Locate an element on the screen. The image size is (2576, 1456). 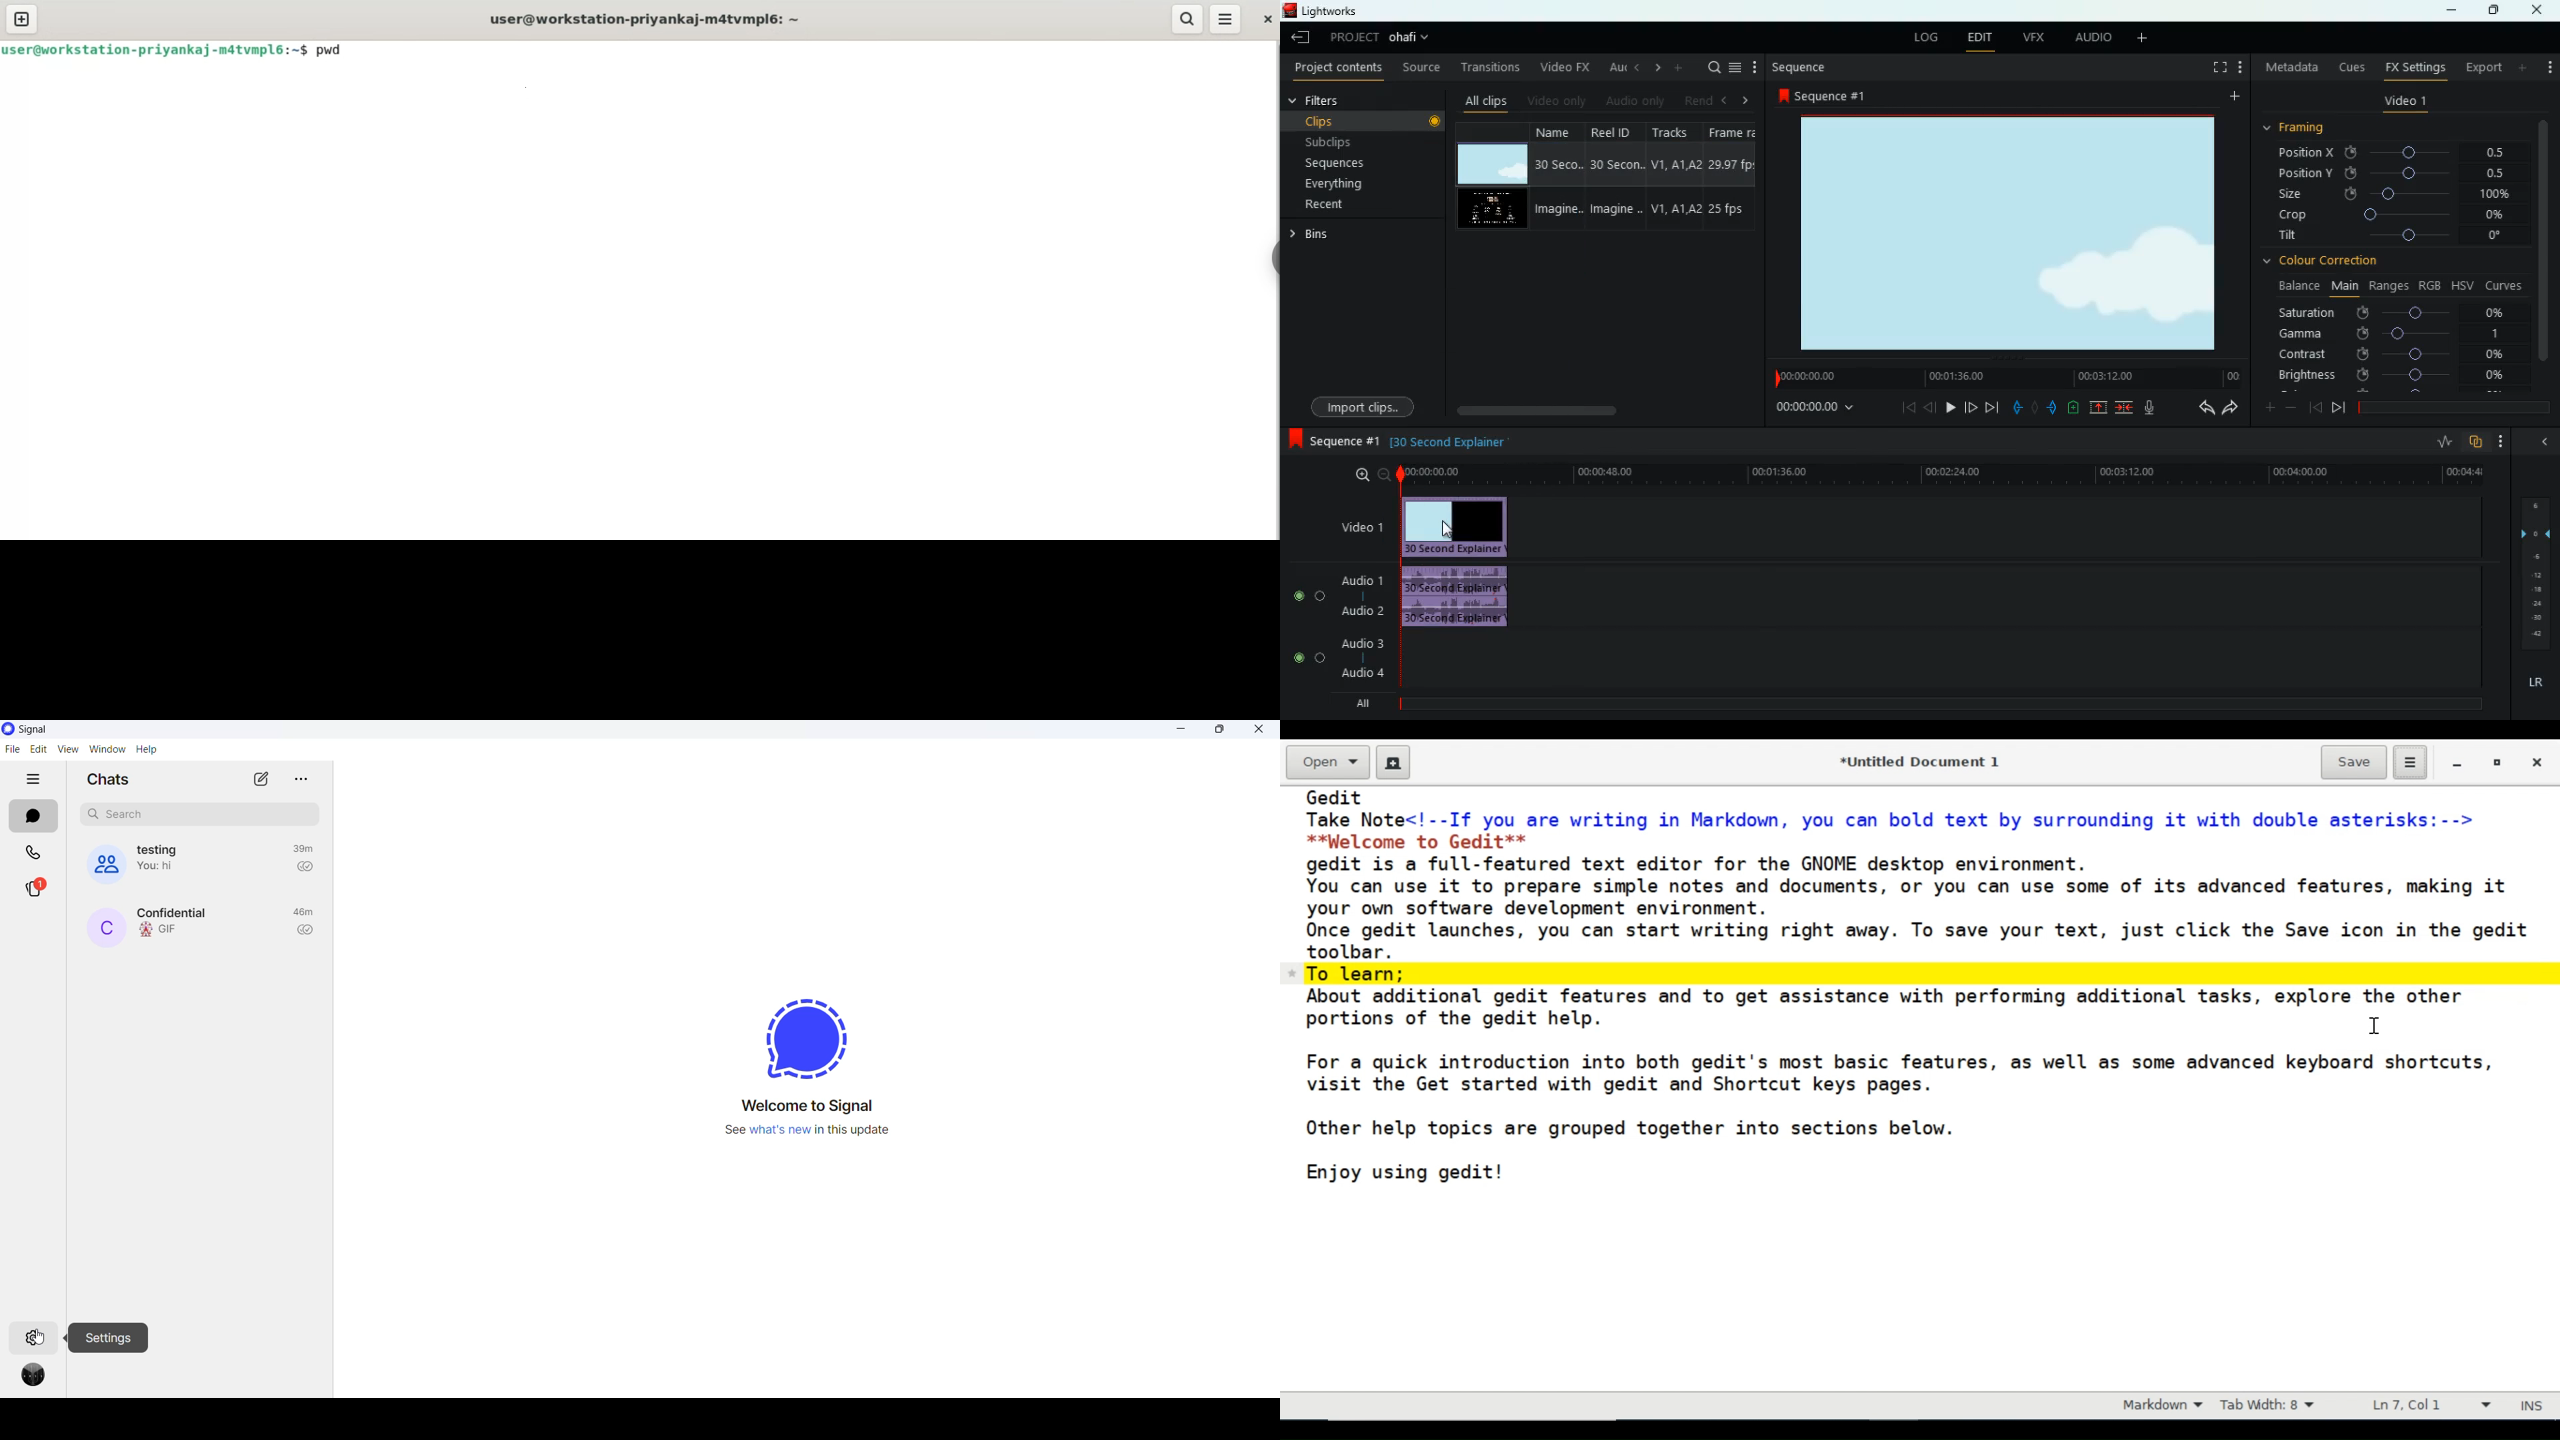
rgb is located at coordinates (2431, 284).